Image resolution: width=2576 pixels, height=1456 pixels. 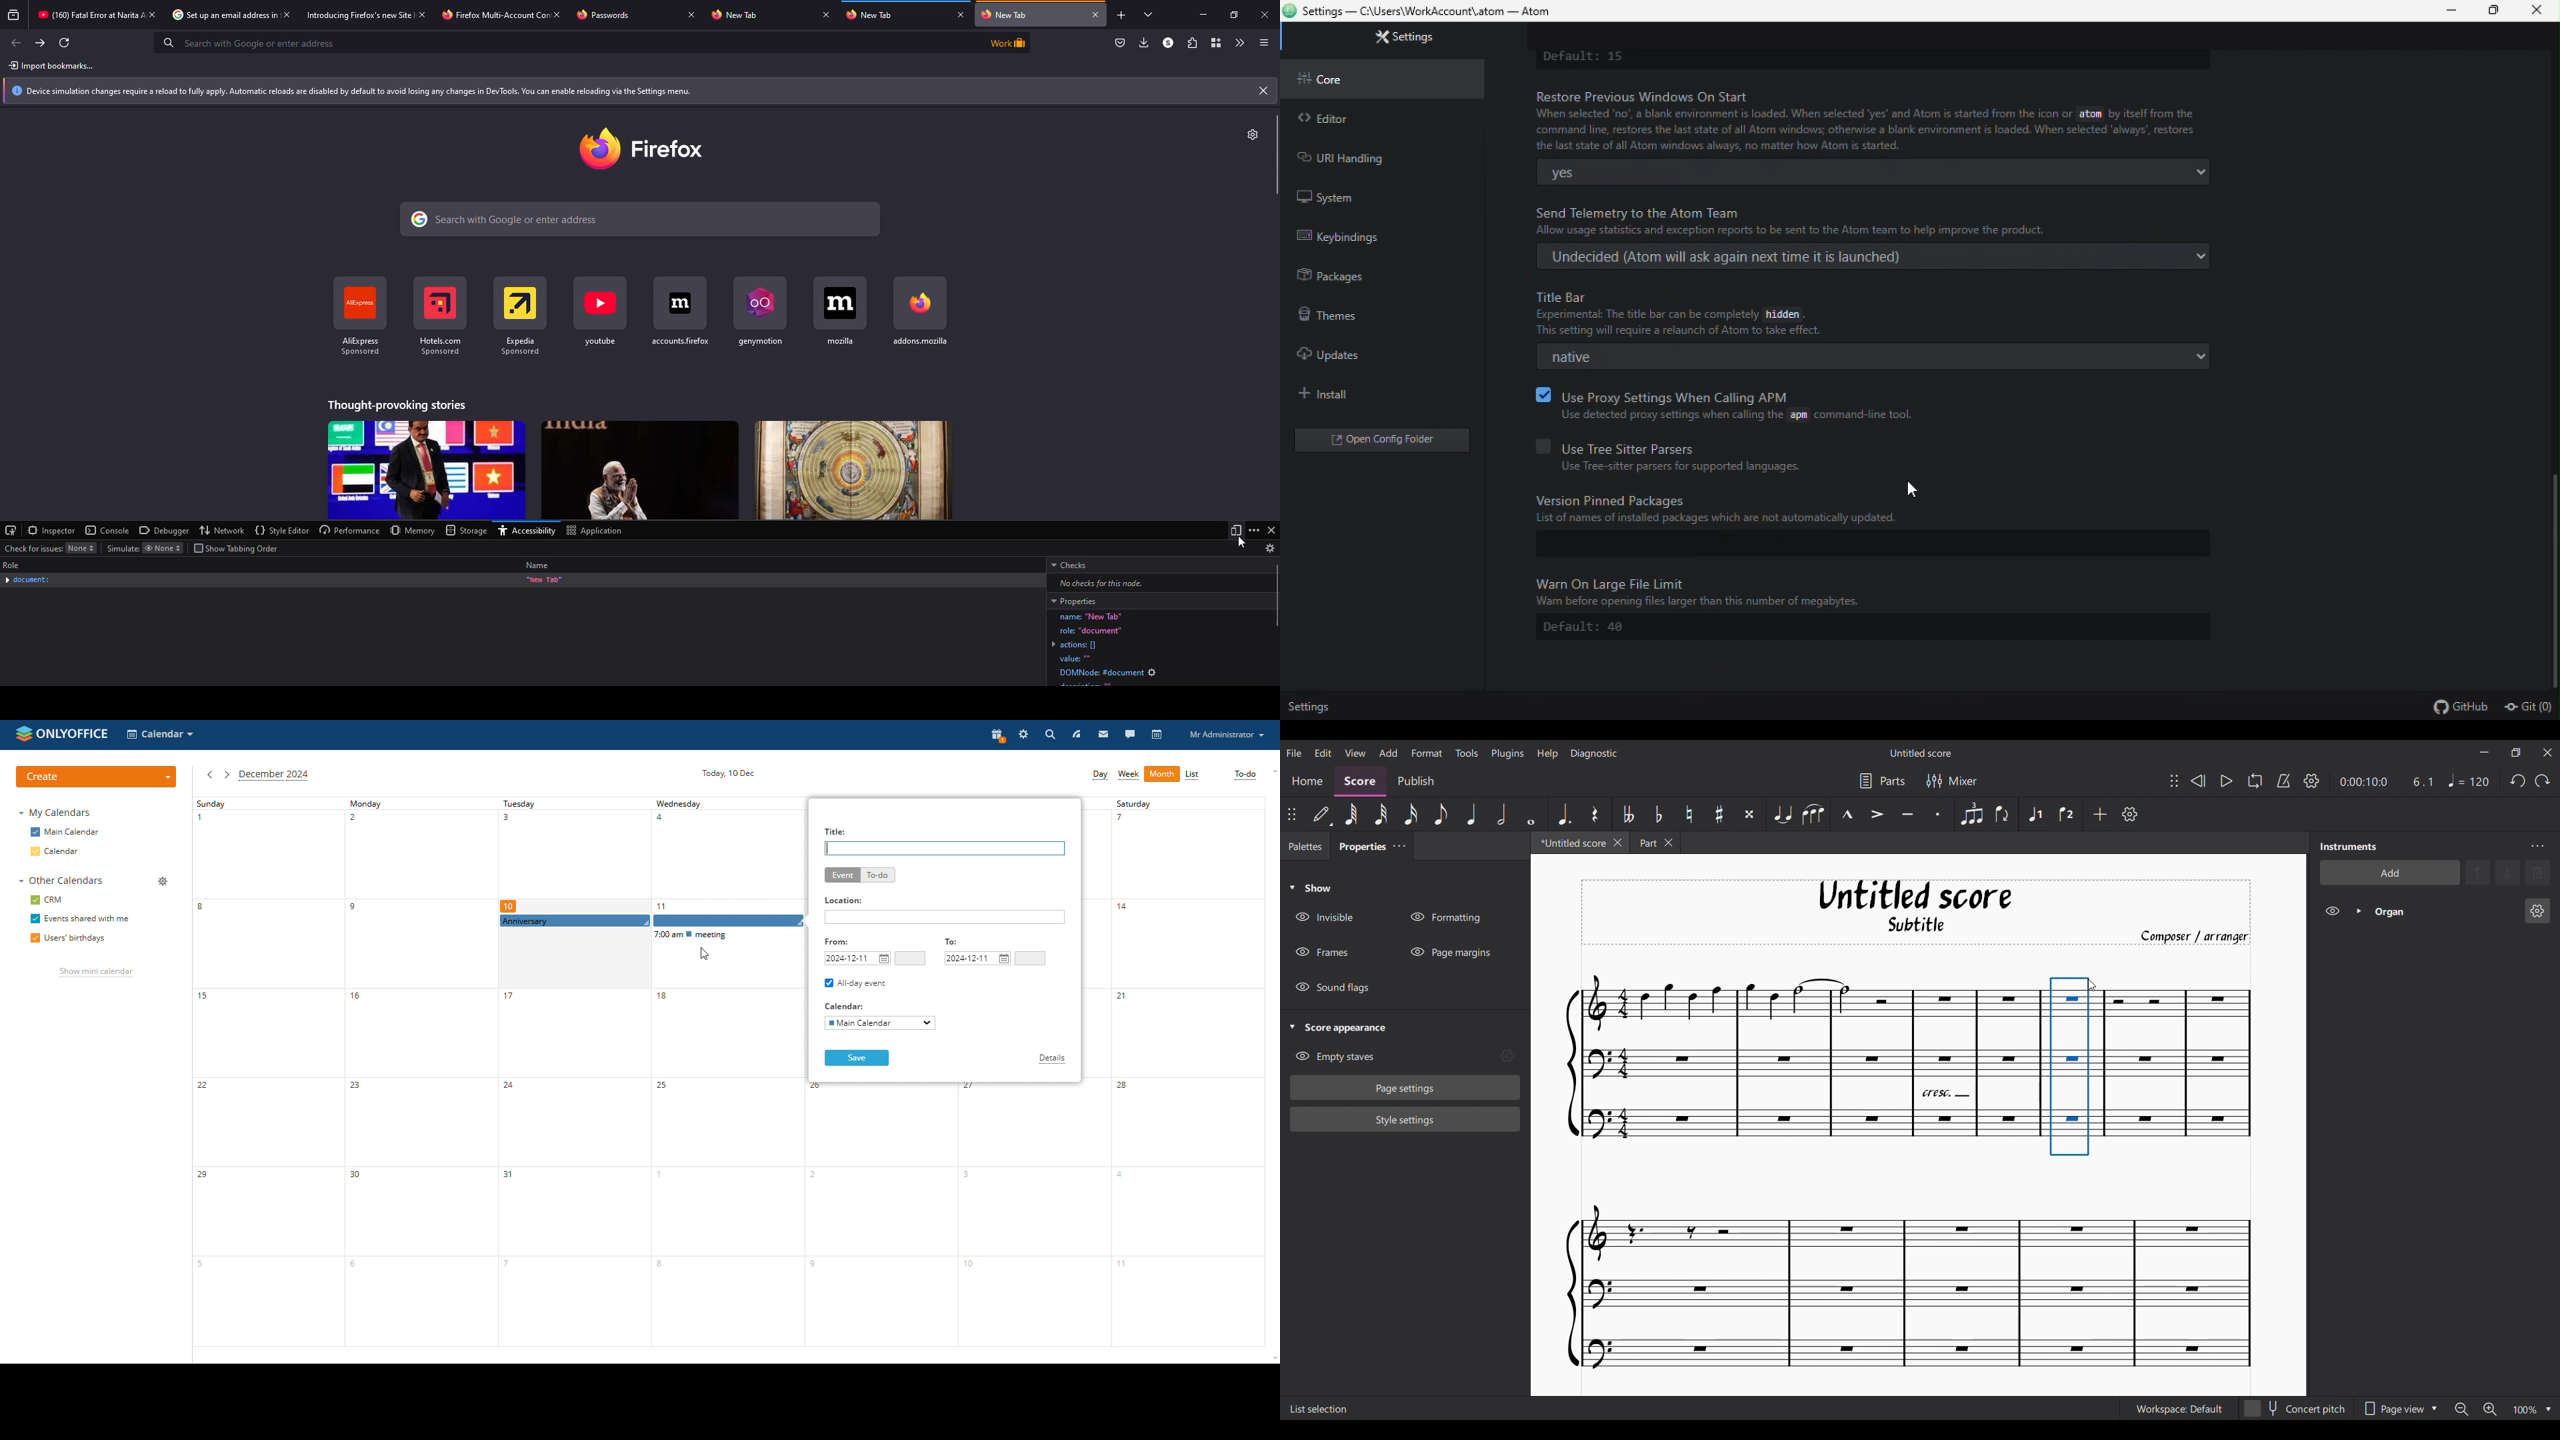 What do you see at coordinates (1253, 135) in the screenshot?
I see `settings` at bounding box center [1253, 135].